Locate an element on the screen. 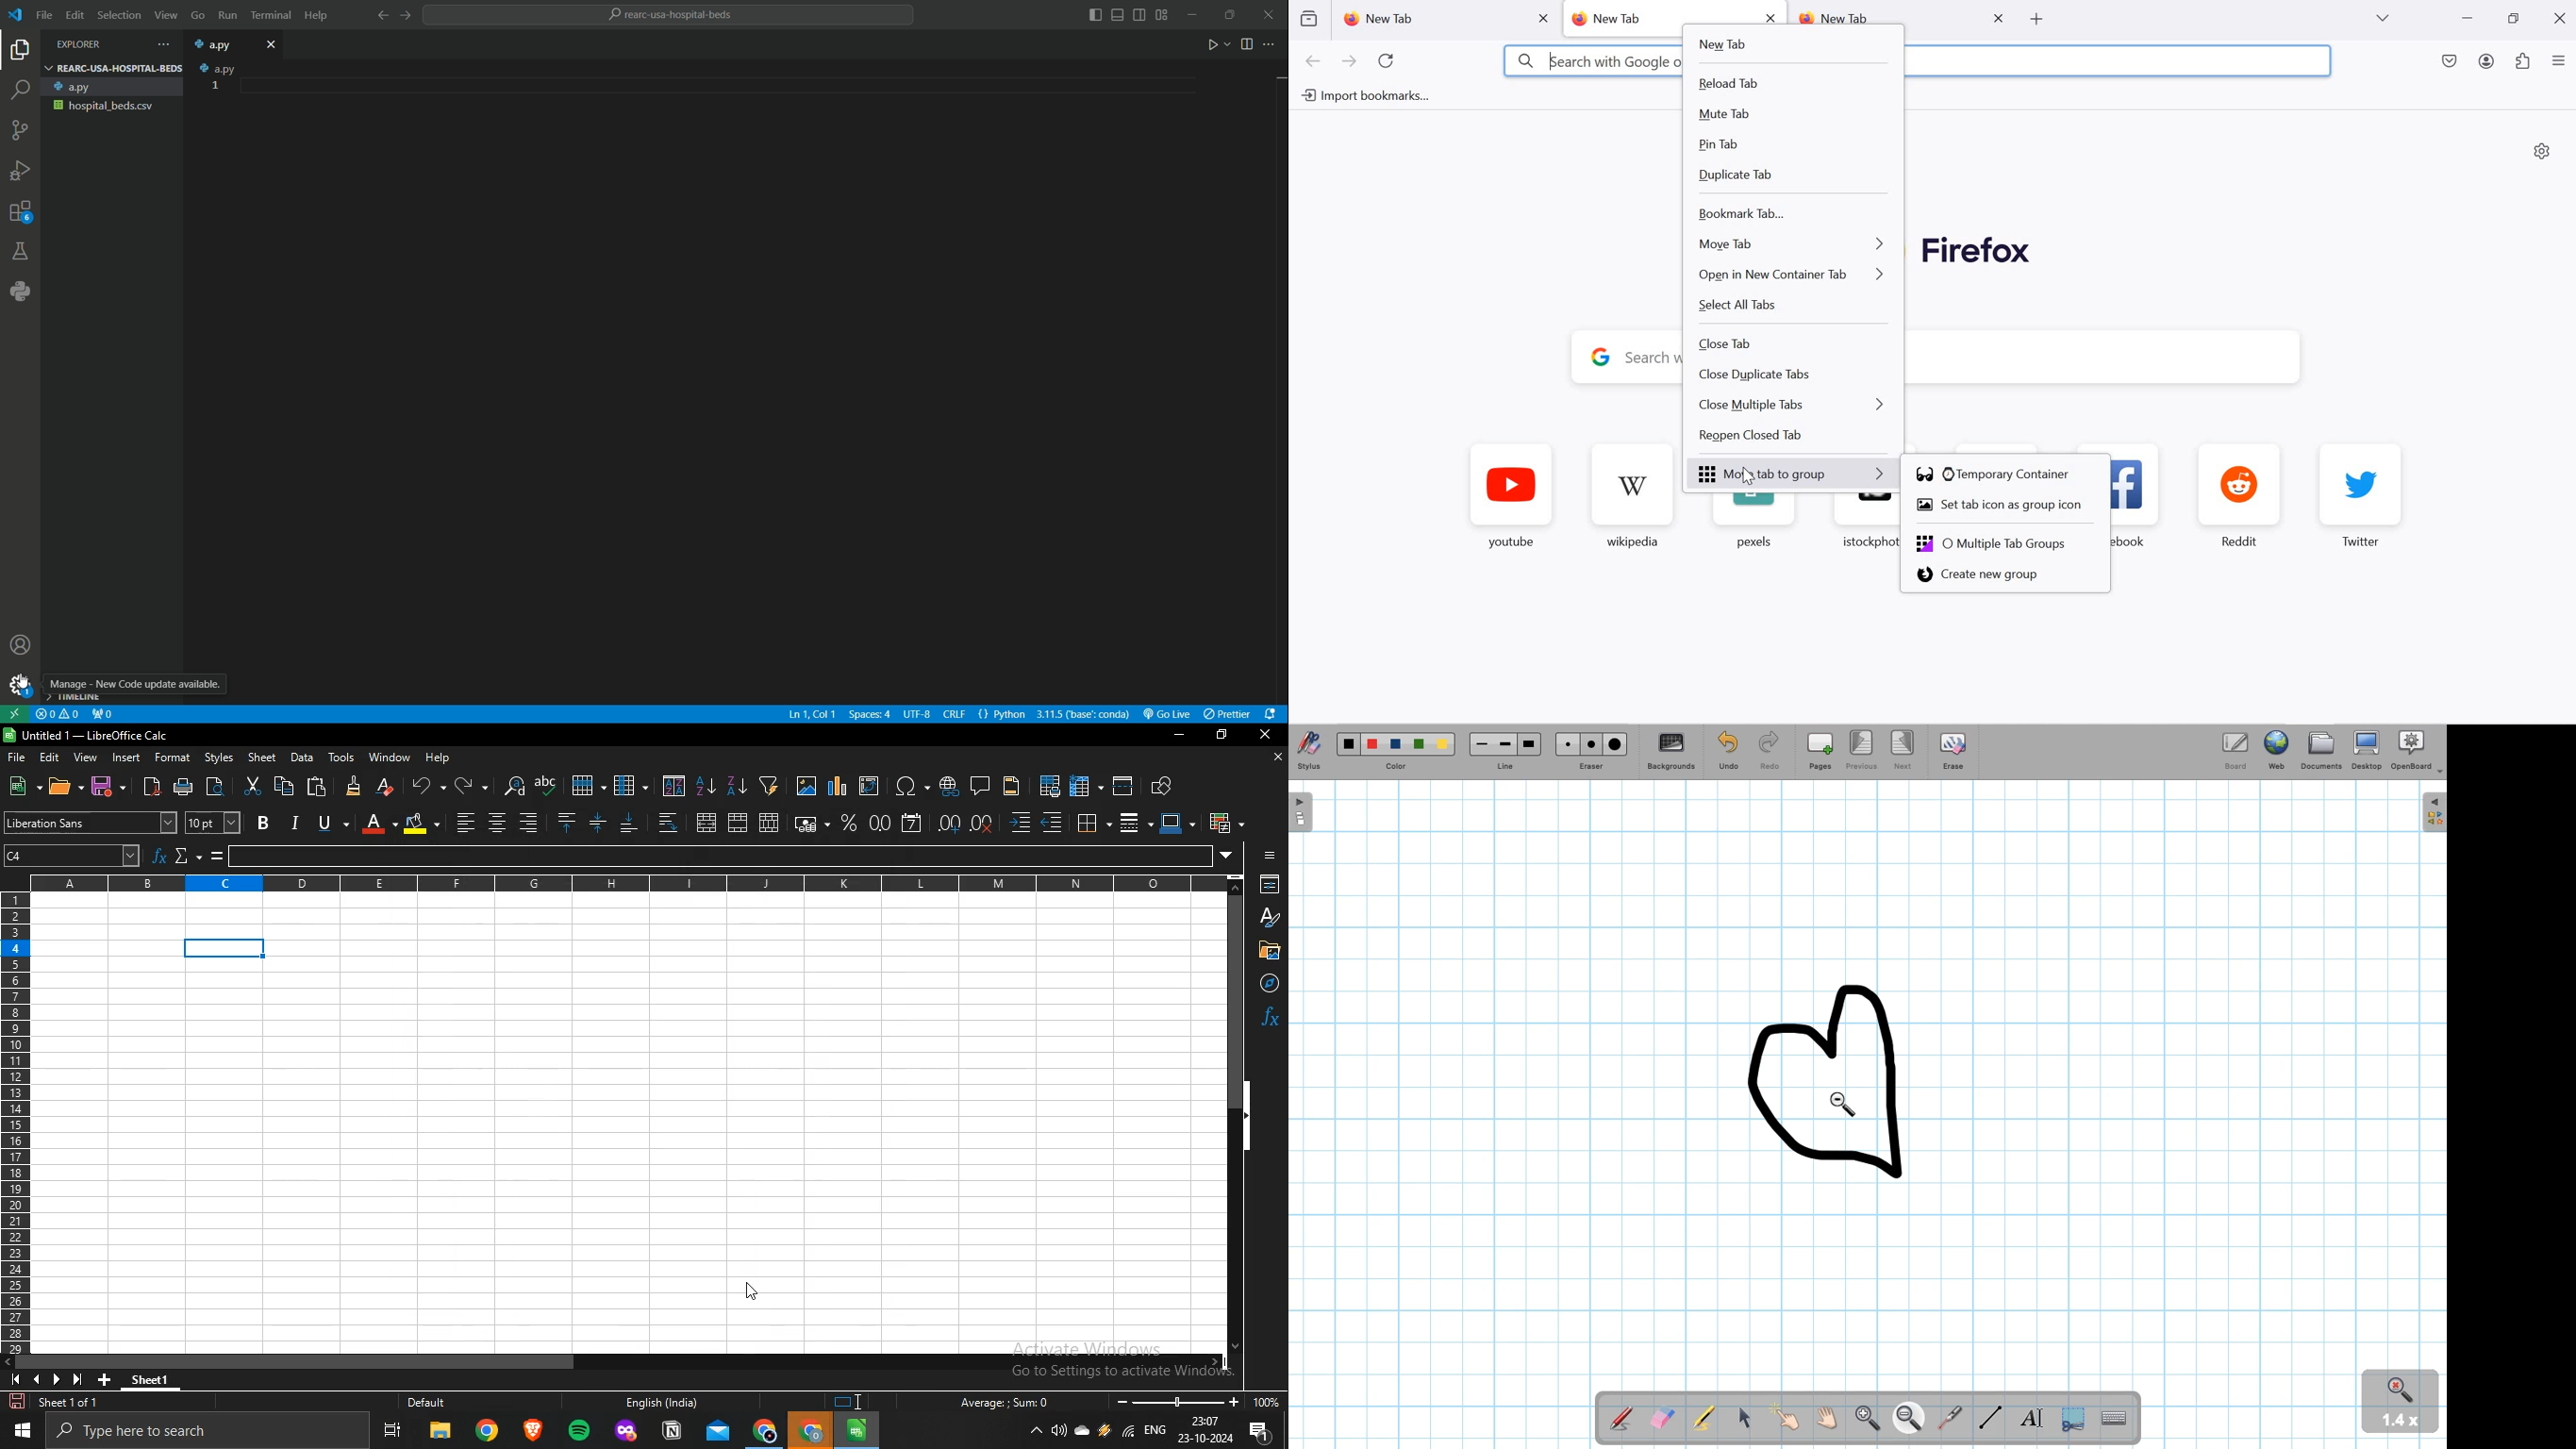 The width and height of the screenshot is (2576, 1456). merge and center or unmerge is located at coordinates (706, 822).